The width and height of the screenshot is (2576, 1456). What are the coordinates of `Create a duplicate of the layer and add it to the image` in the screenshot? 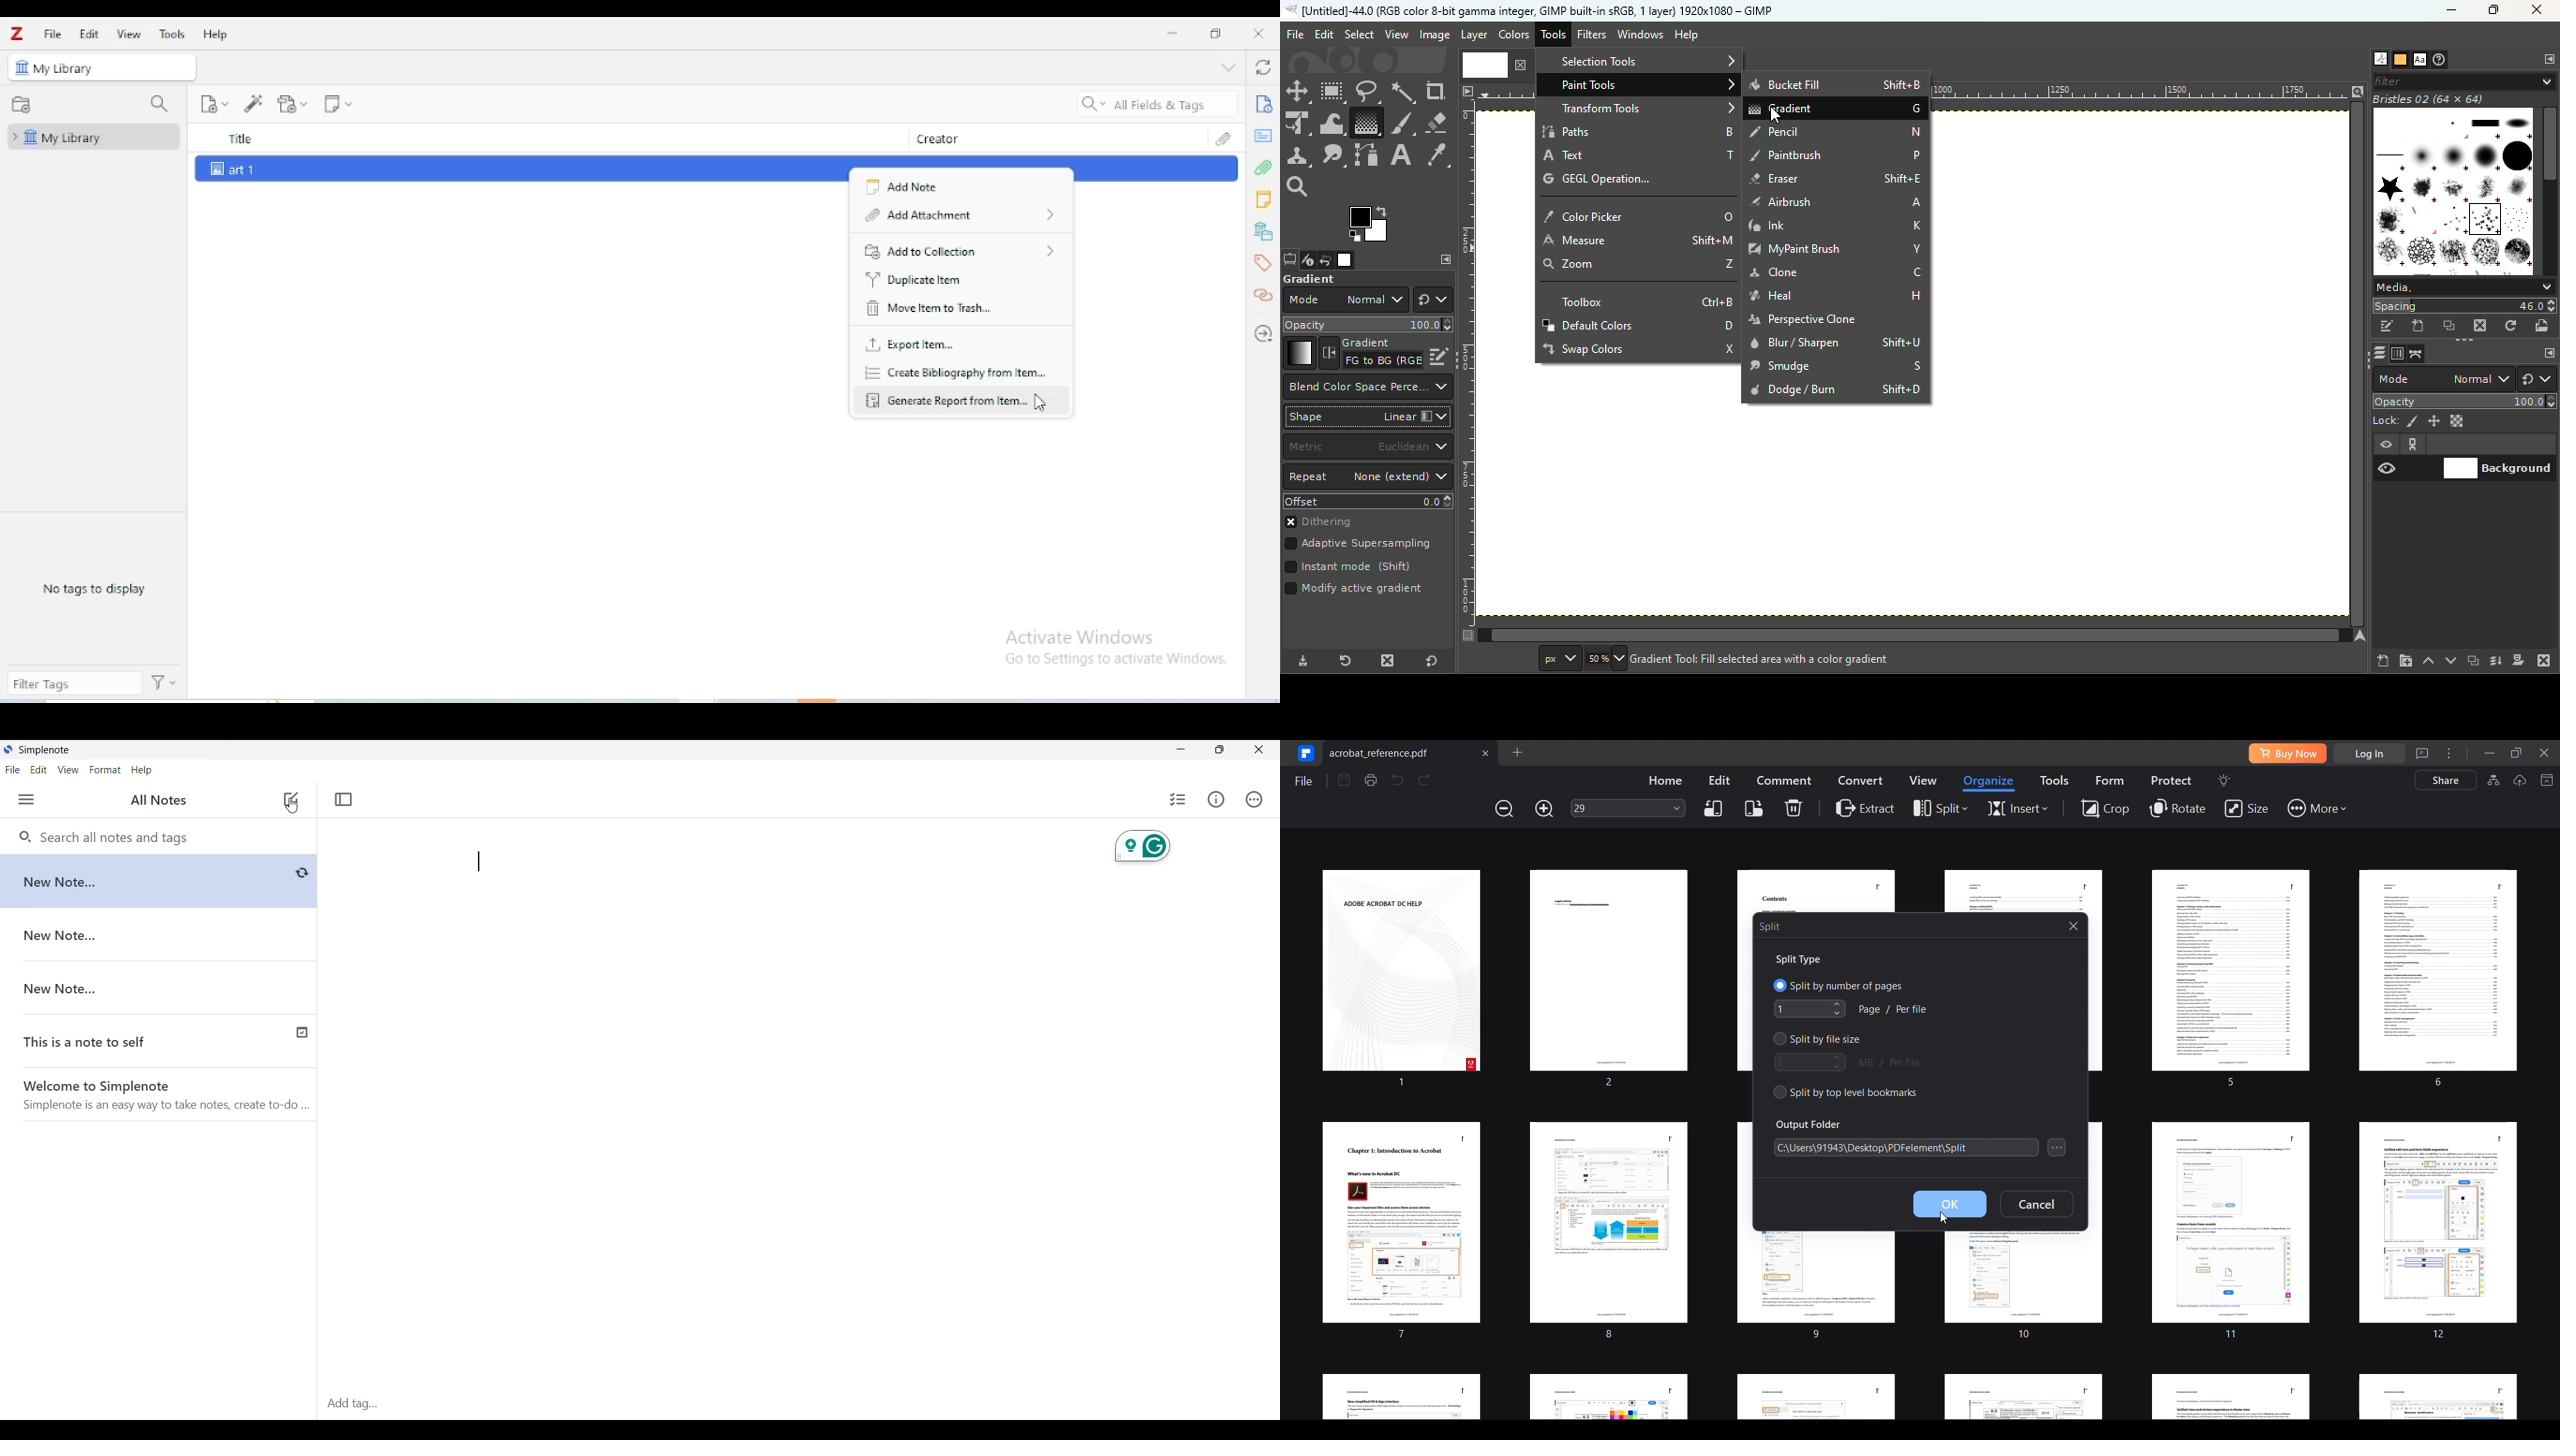 It's located at (2472, 662).